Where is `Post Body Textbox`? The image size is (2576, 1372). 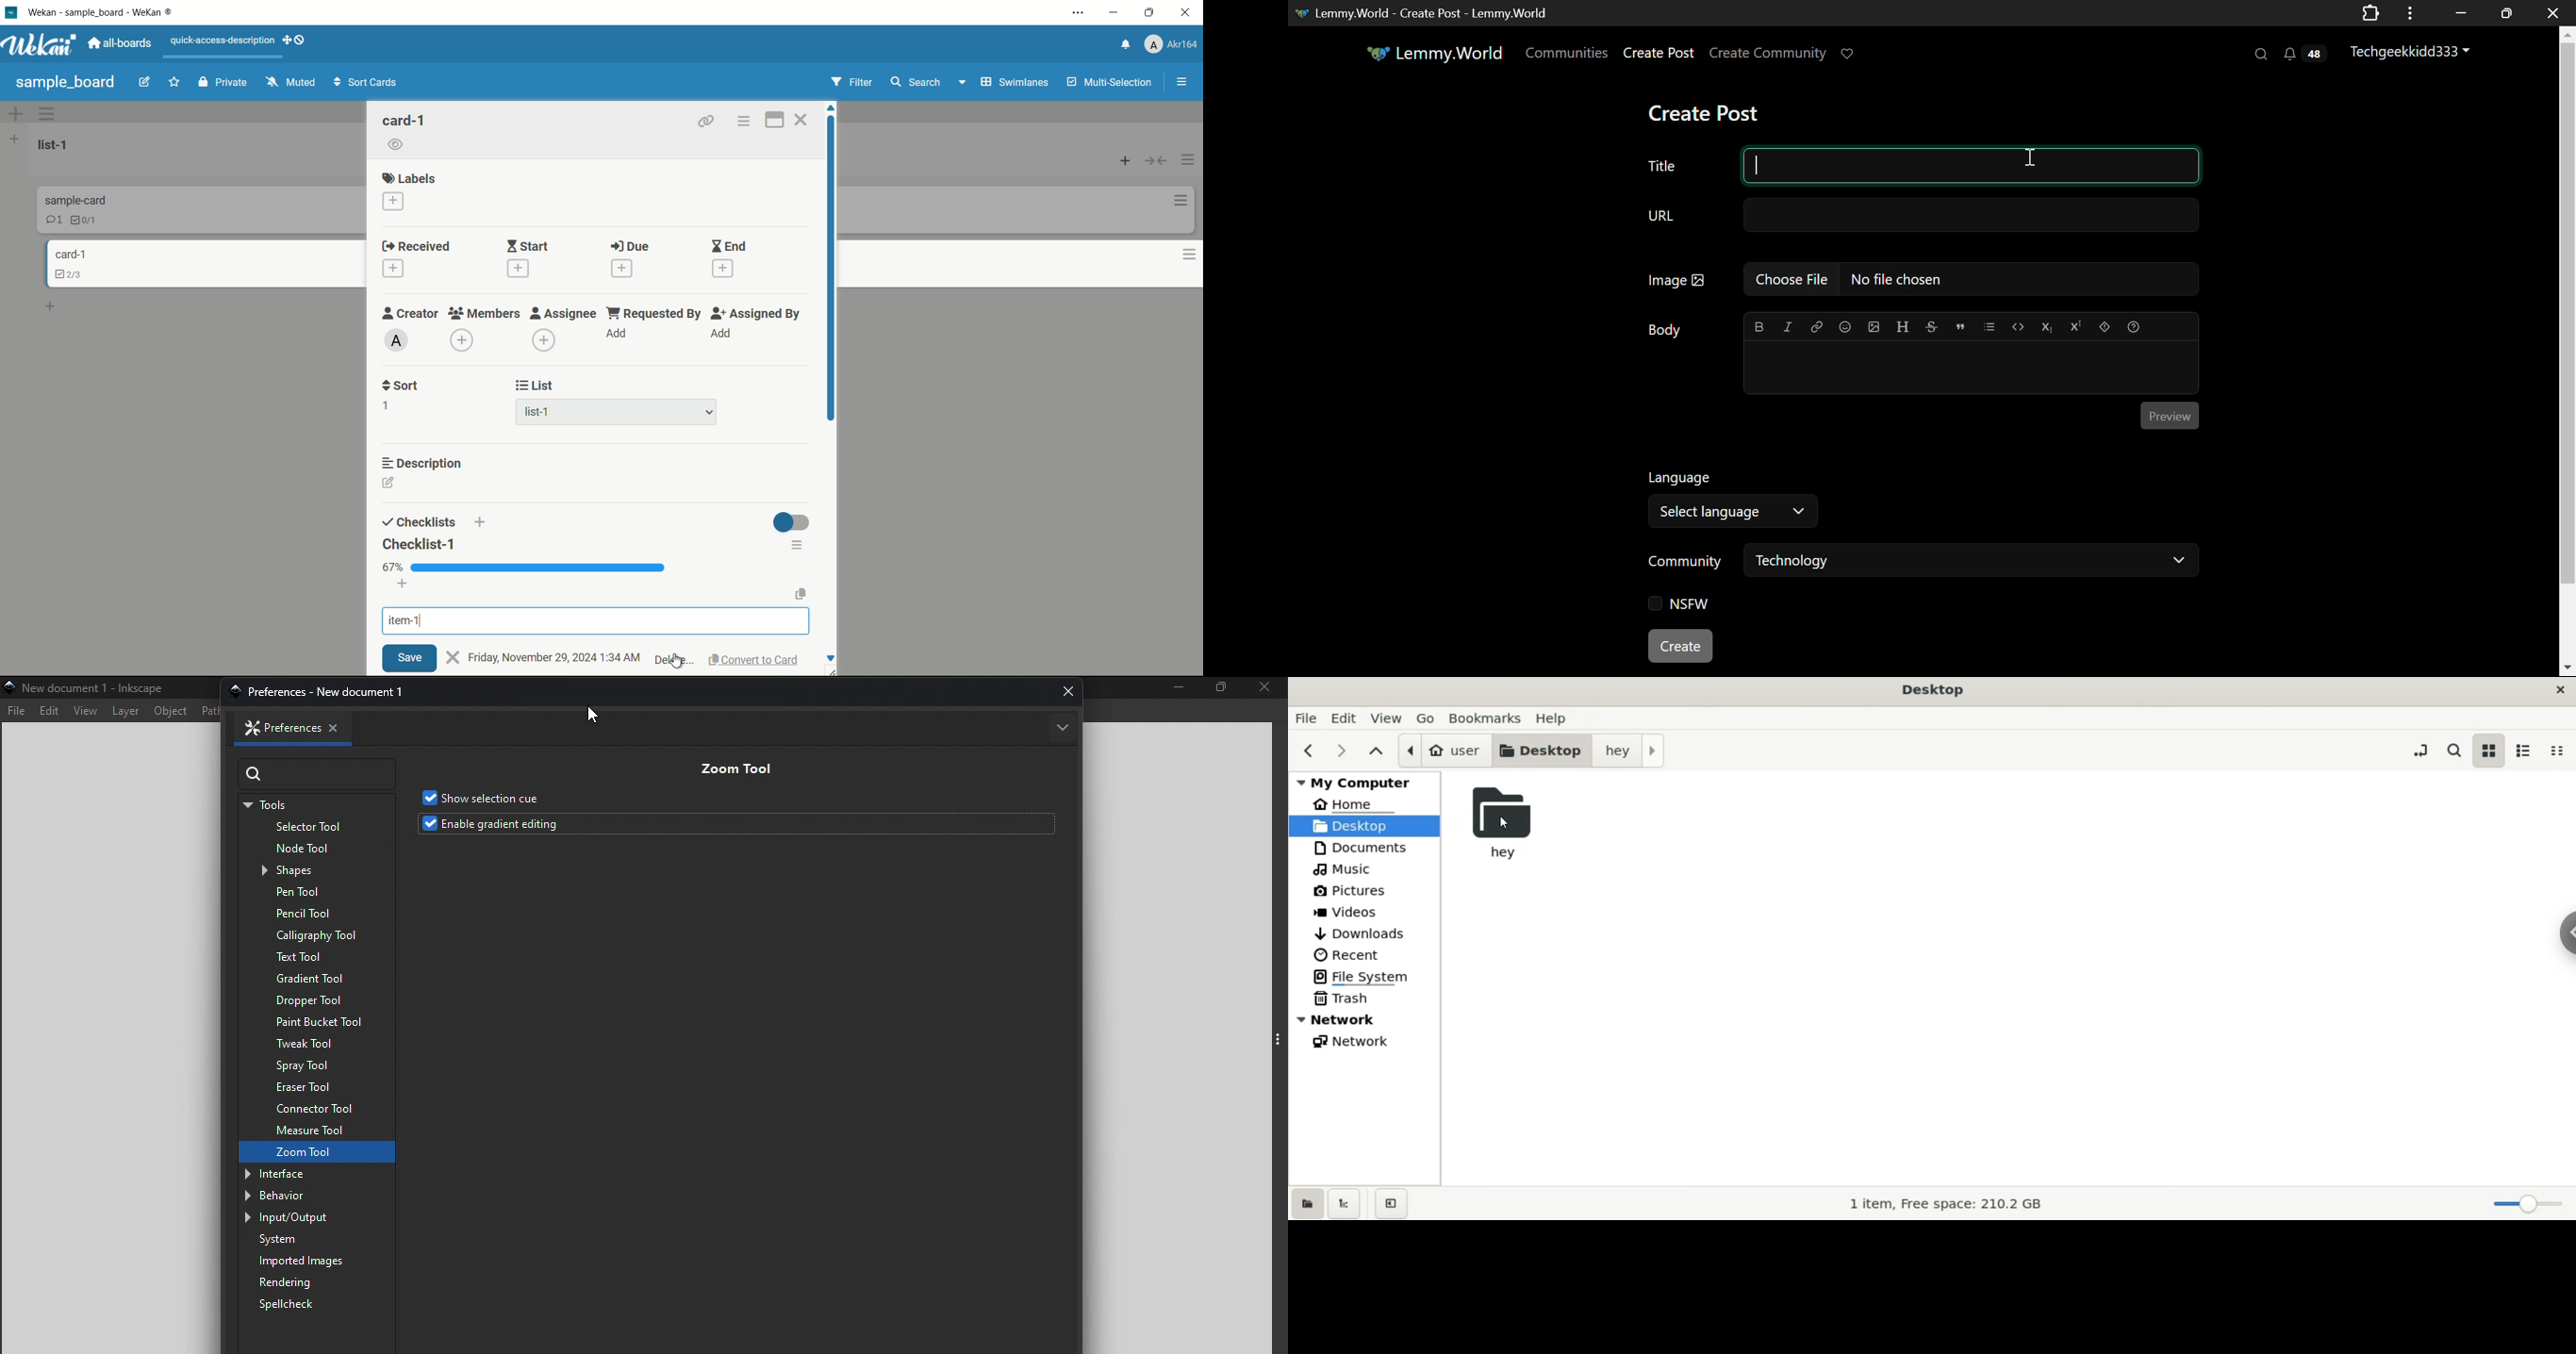
Post Body Textbox is located at coordinates (1971, 368).